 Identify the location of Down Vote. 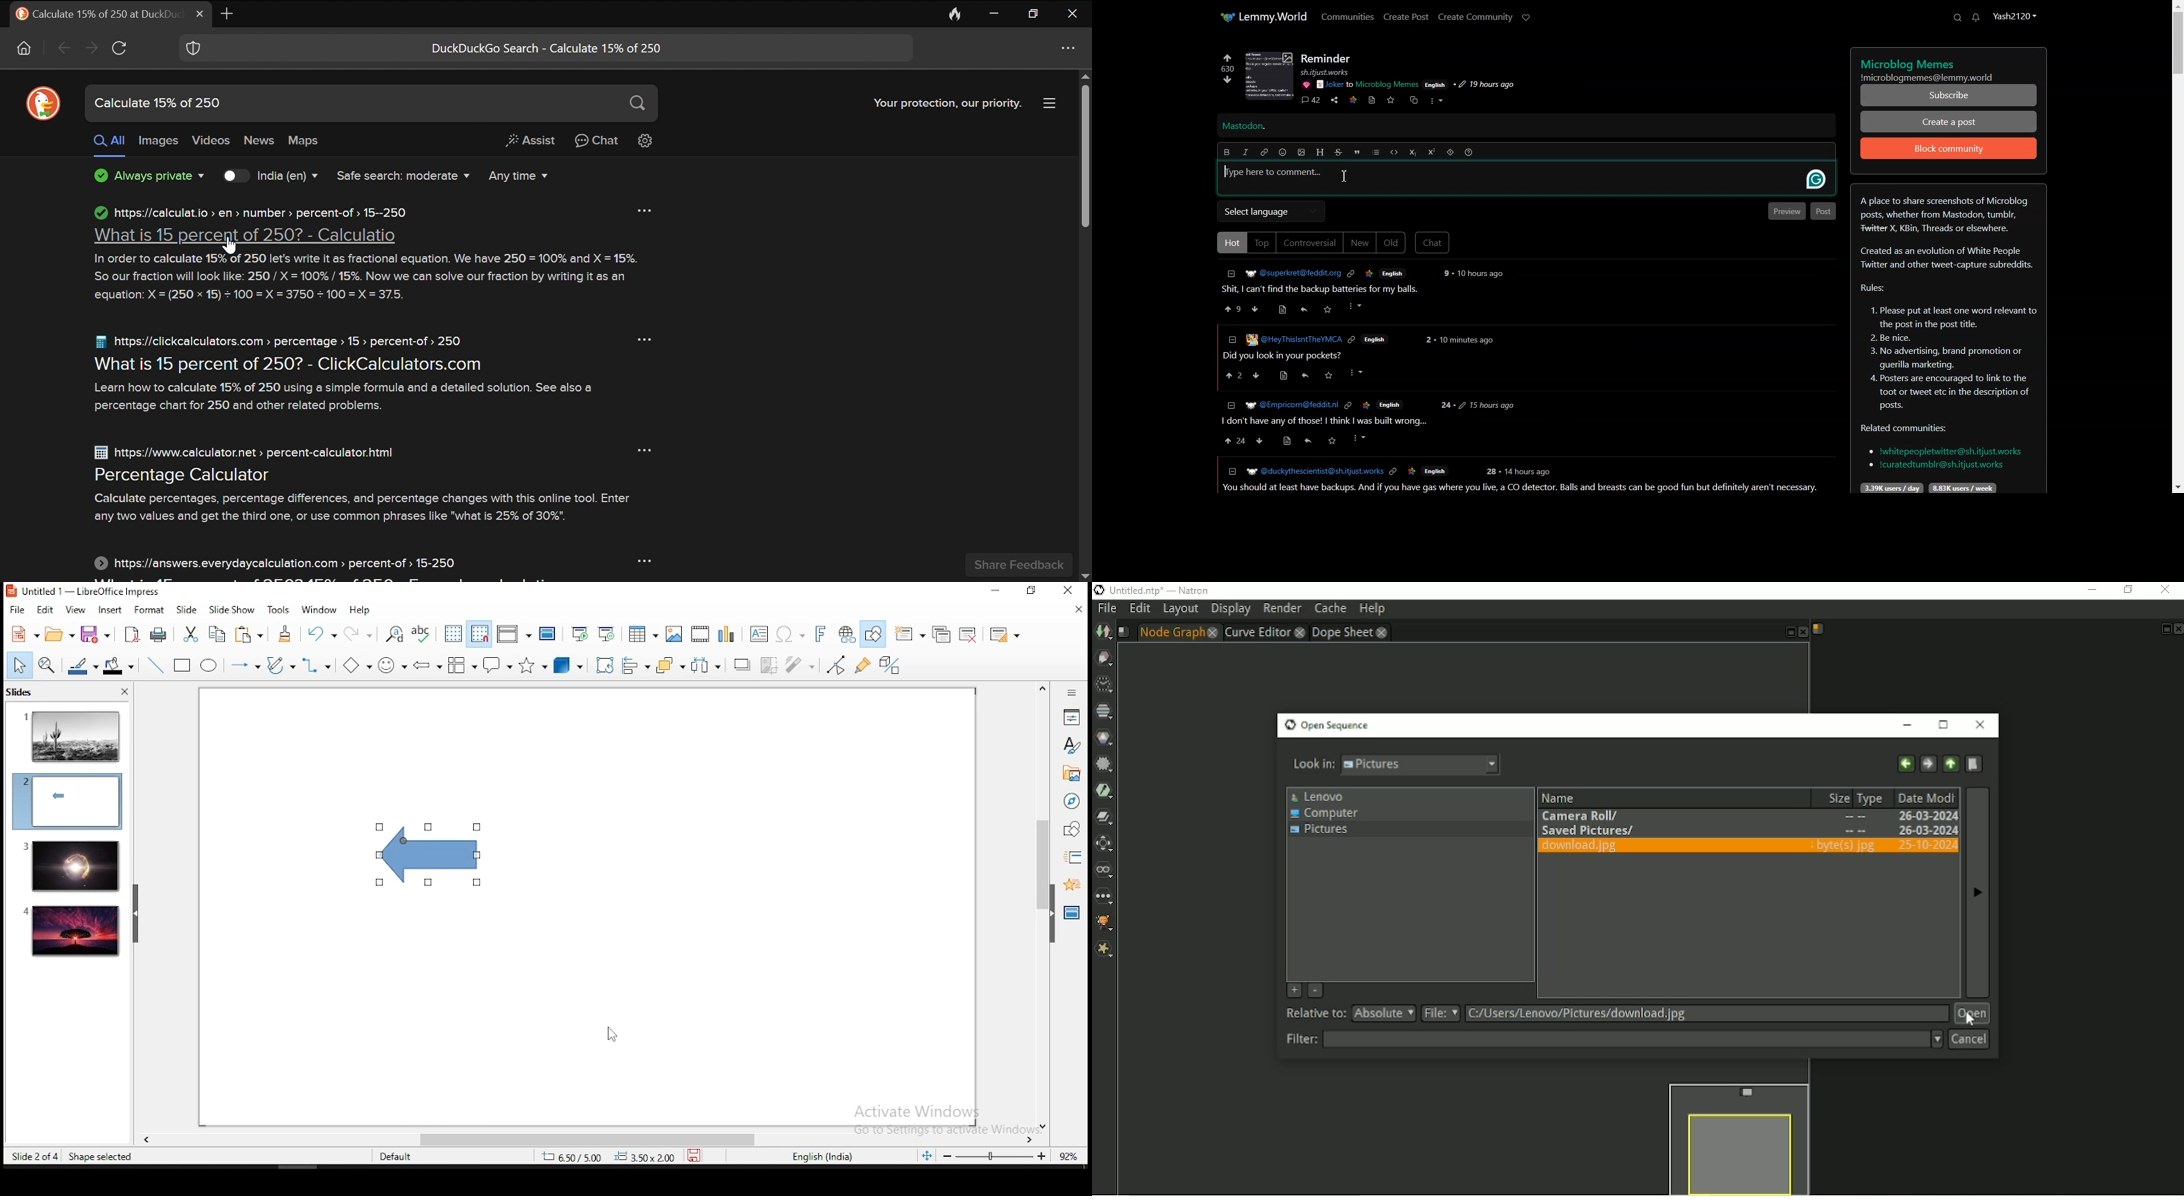
(1255, 309).